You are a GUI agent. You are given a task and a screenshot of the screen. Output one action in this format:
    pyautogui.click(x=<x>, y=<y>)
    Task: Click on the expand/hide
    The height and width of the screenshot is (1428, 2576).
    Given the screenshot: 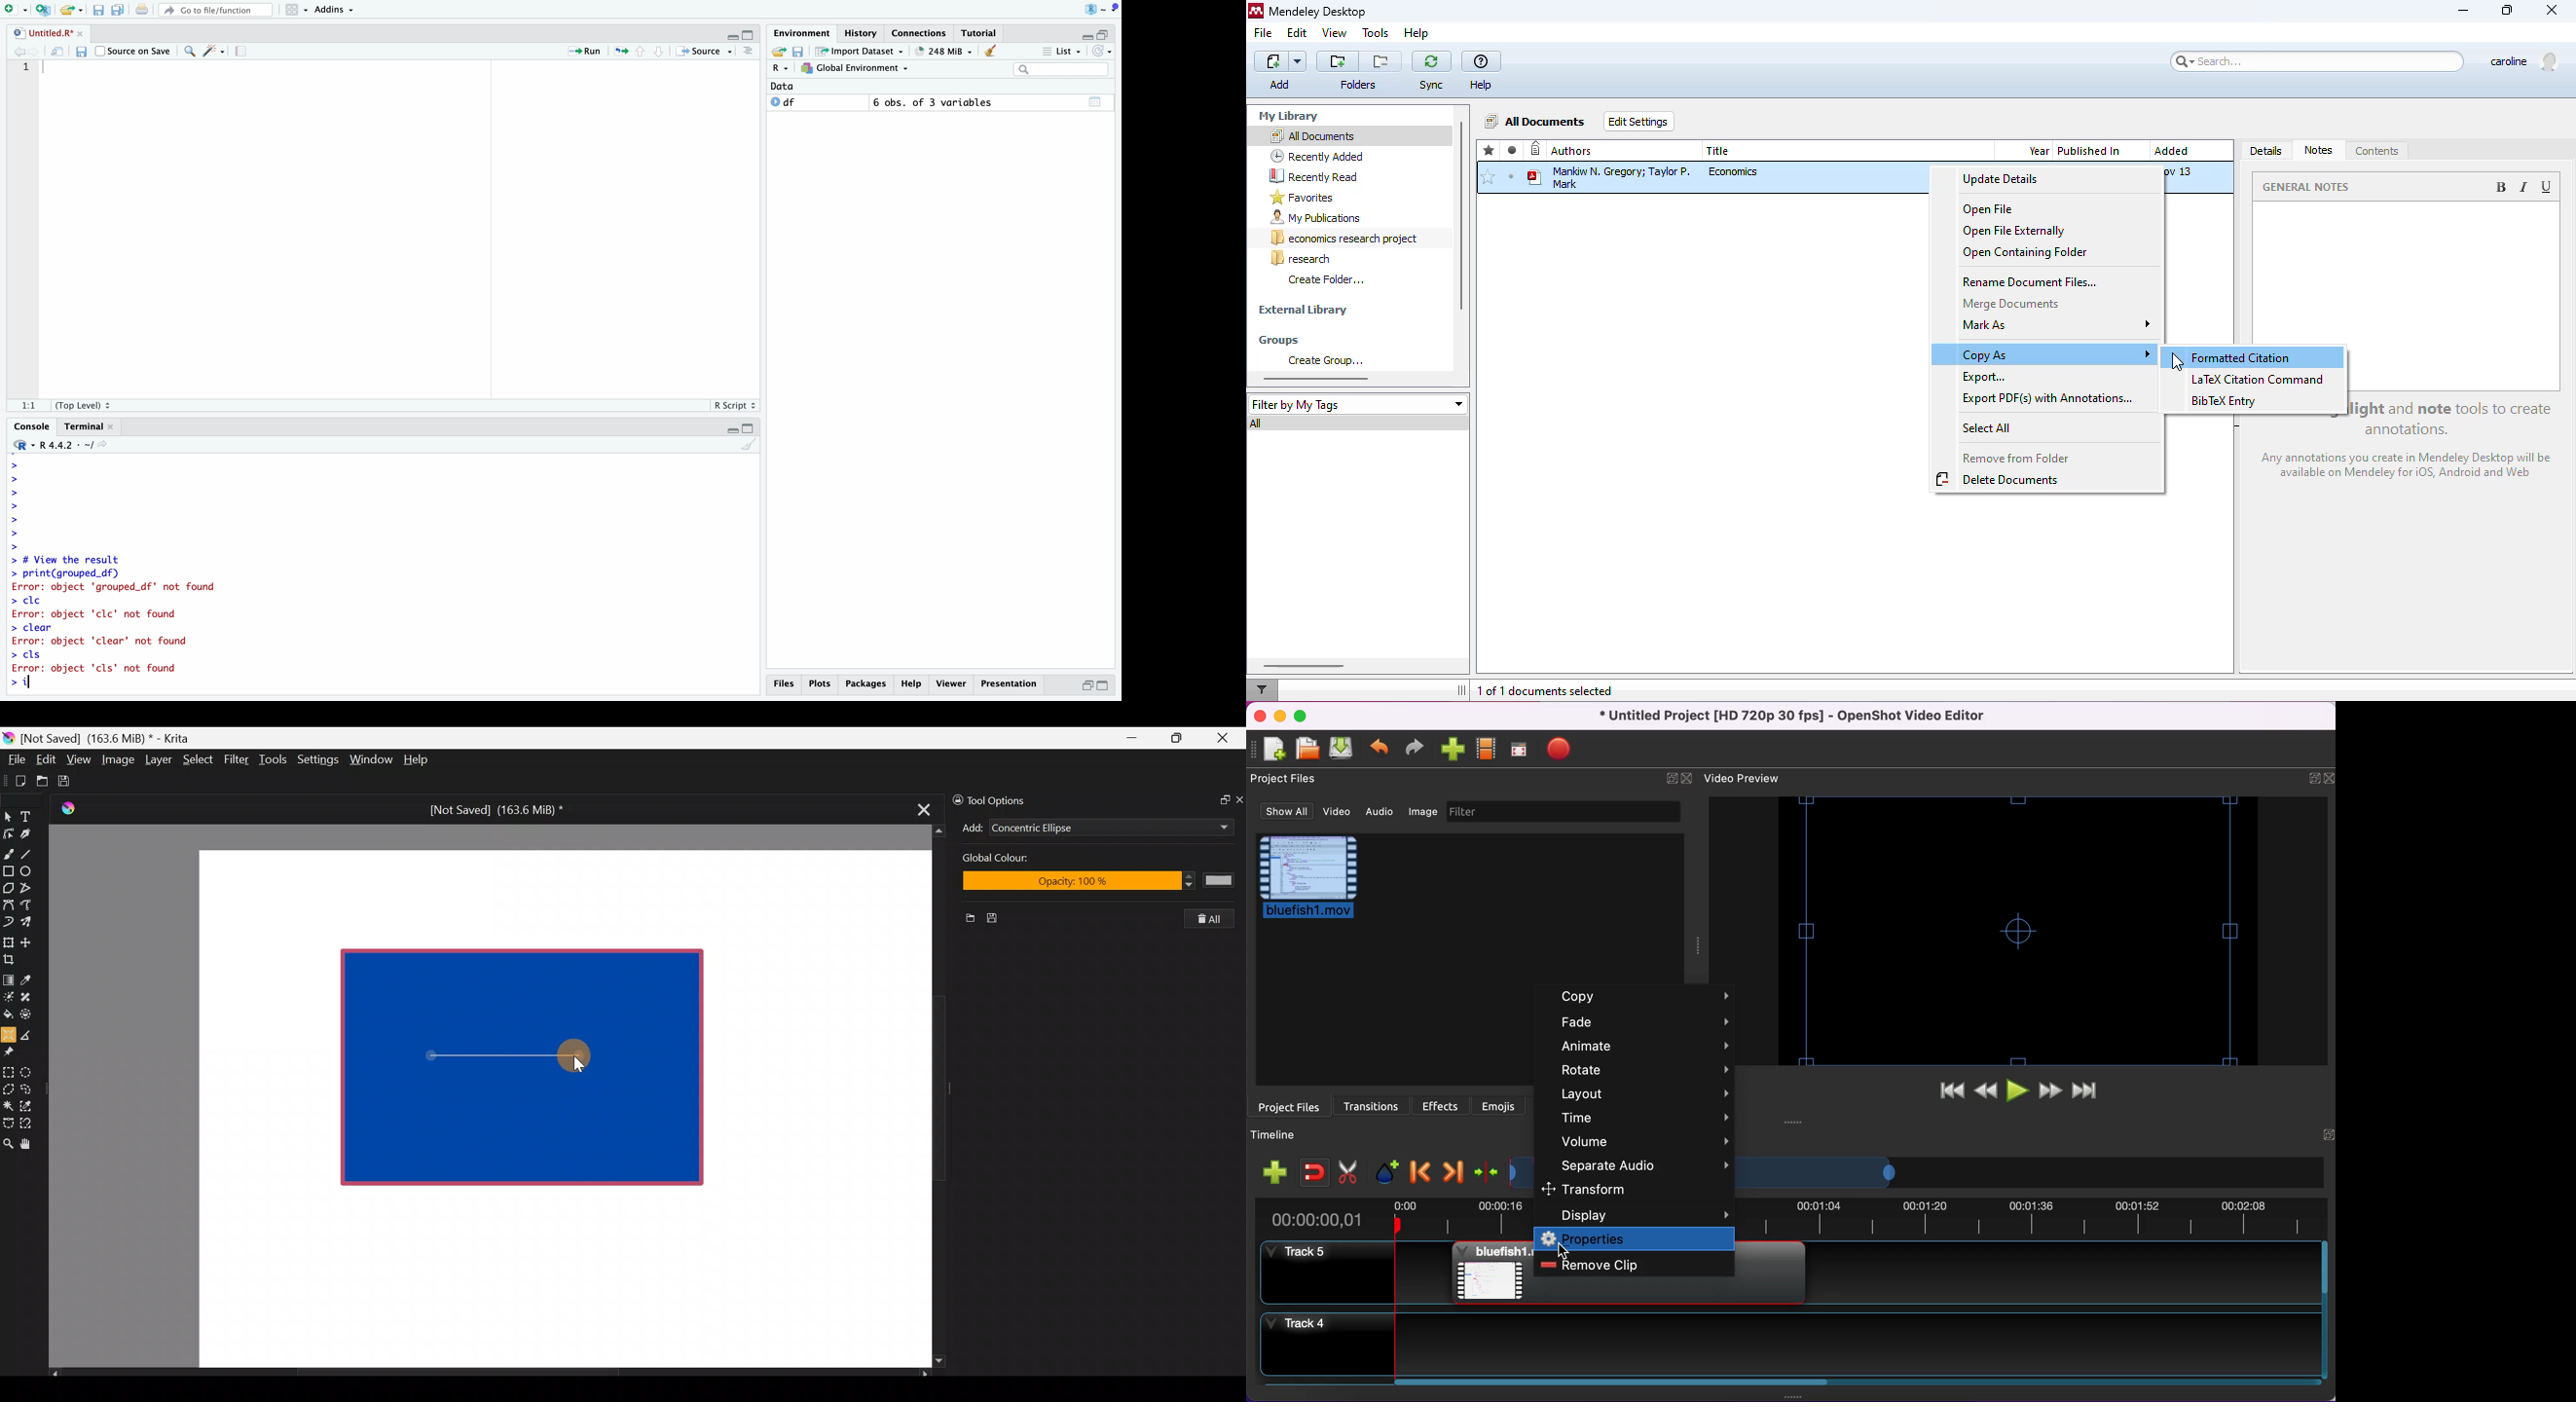 What is the action you would take?
    pyautogui.click(x=2327, y=1135)
    